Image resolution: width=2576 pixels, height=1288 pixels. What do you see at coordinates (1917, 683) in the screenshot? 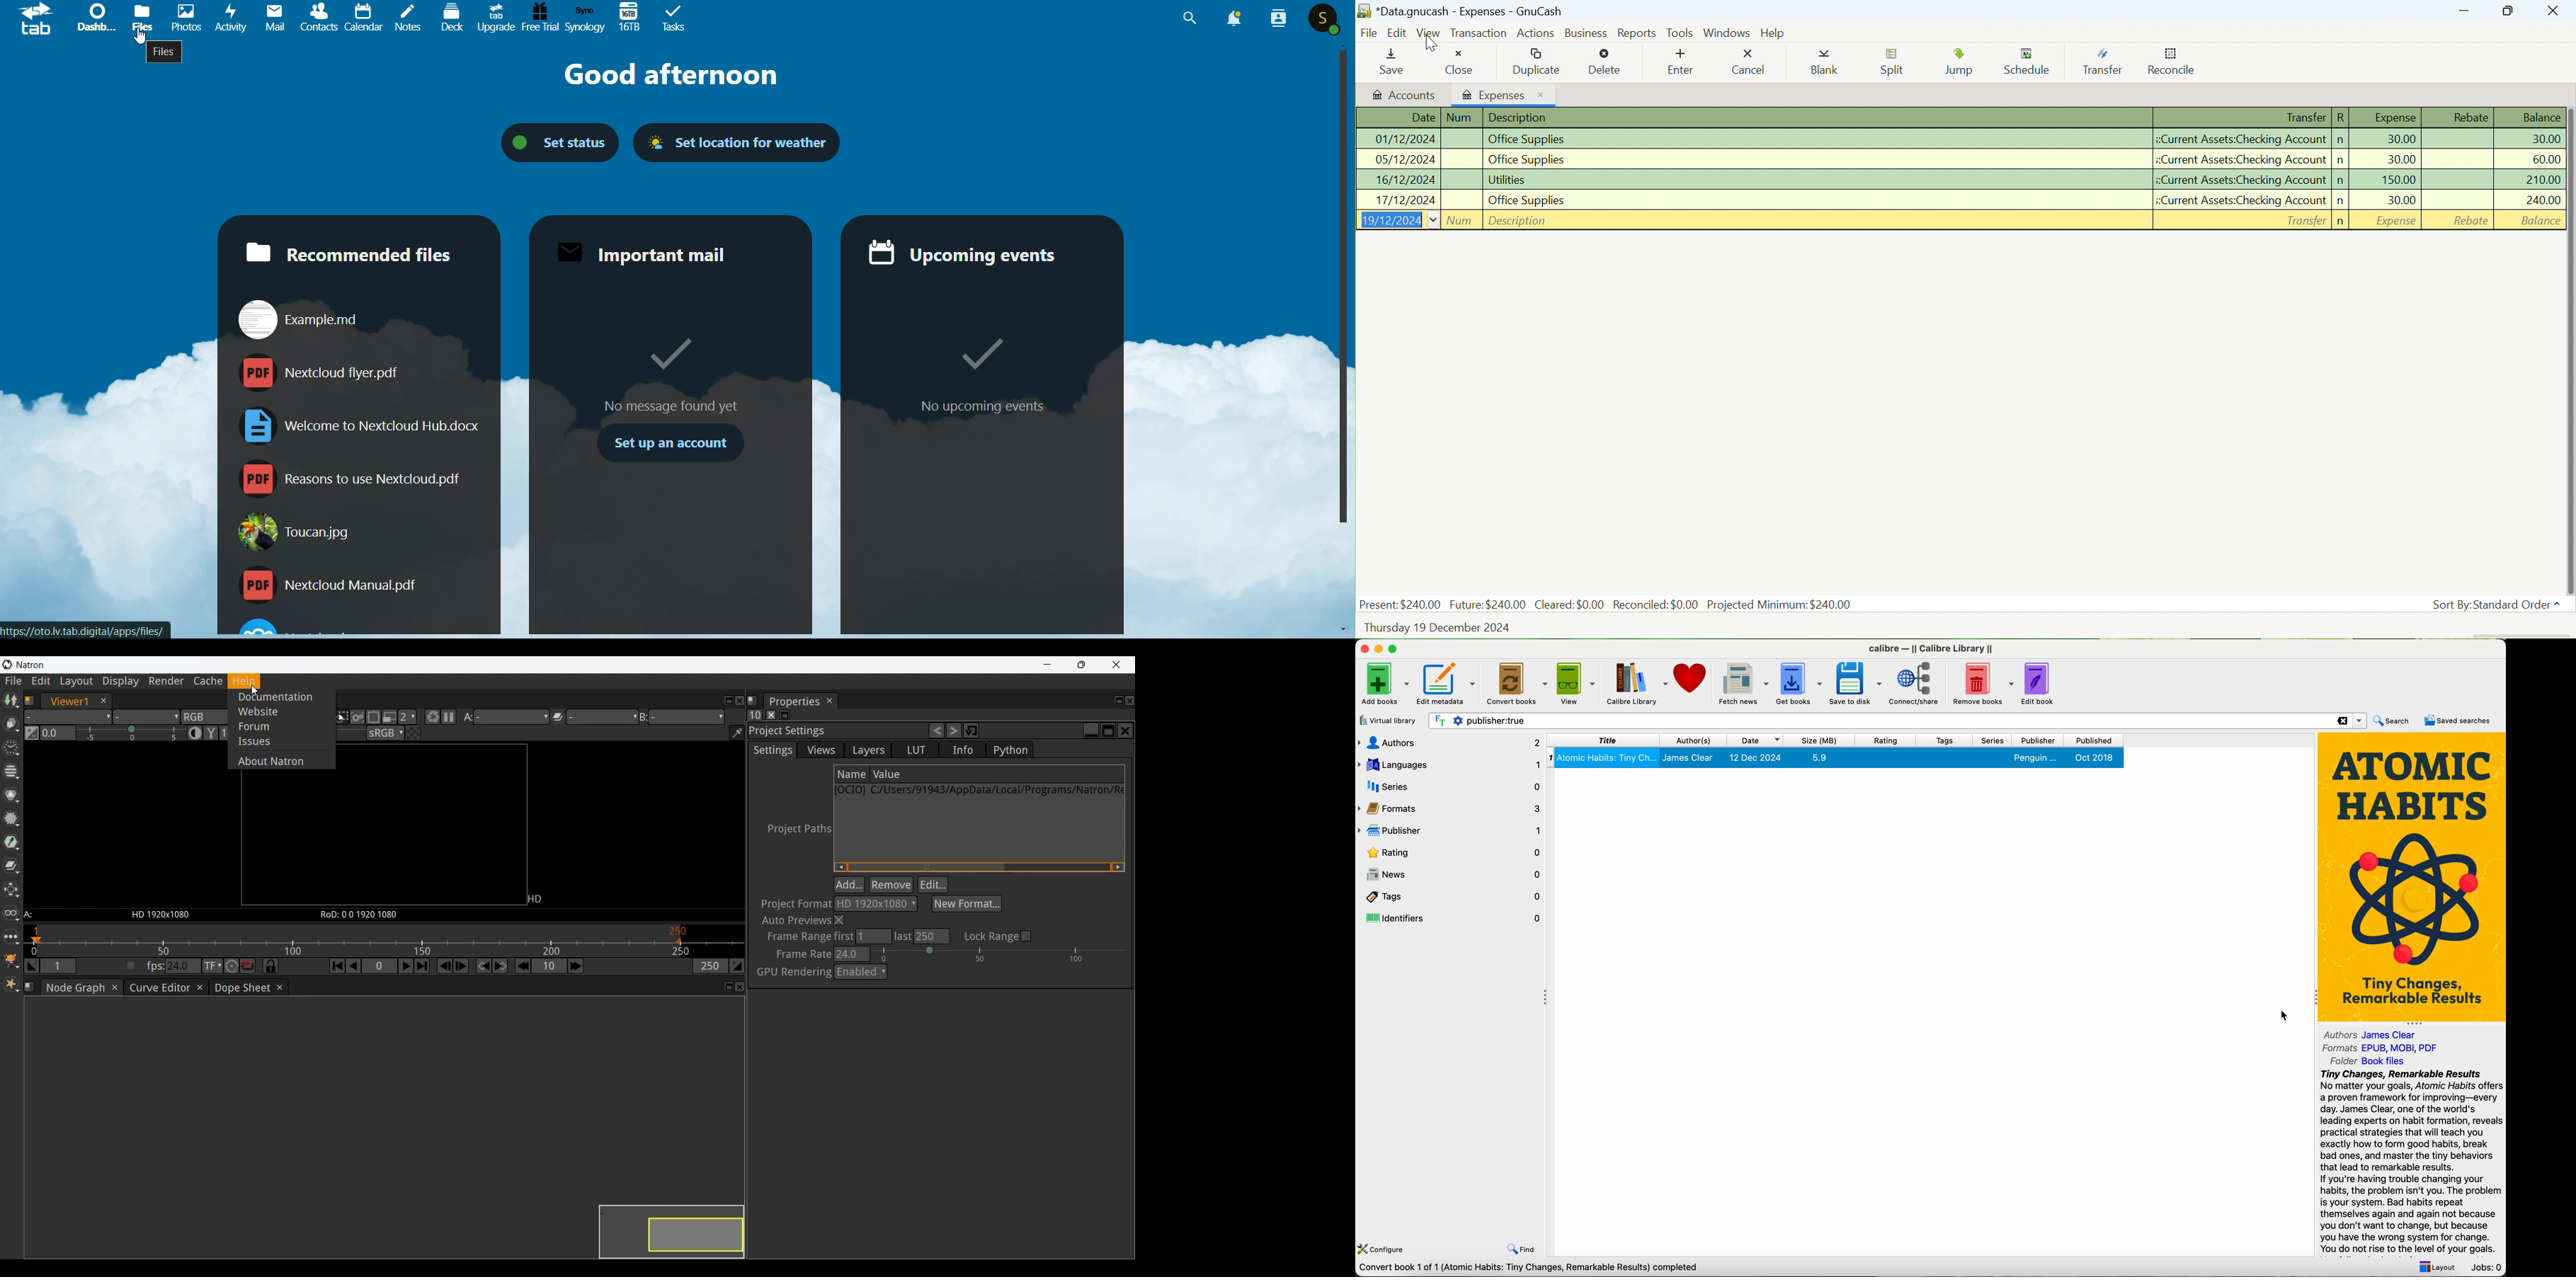
I see `connect/share` at bounding box center [1917, 683].